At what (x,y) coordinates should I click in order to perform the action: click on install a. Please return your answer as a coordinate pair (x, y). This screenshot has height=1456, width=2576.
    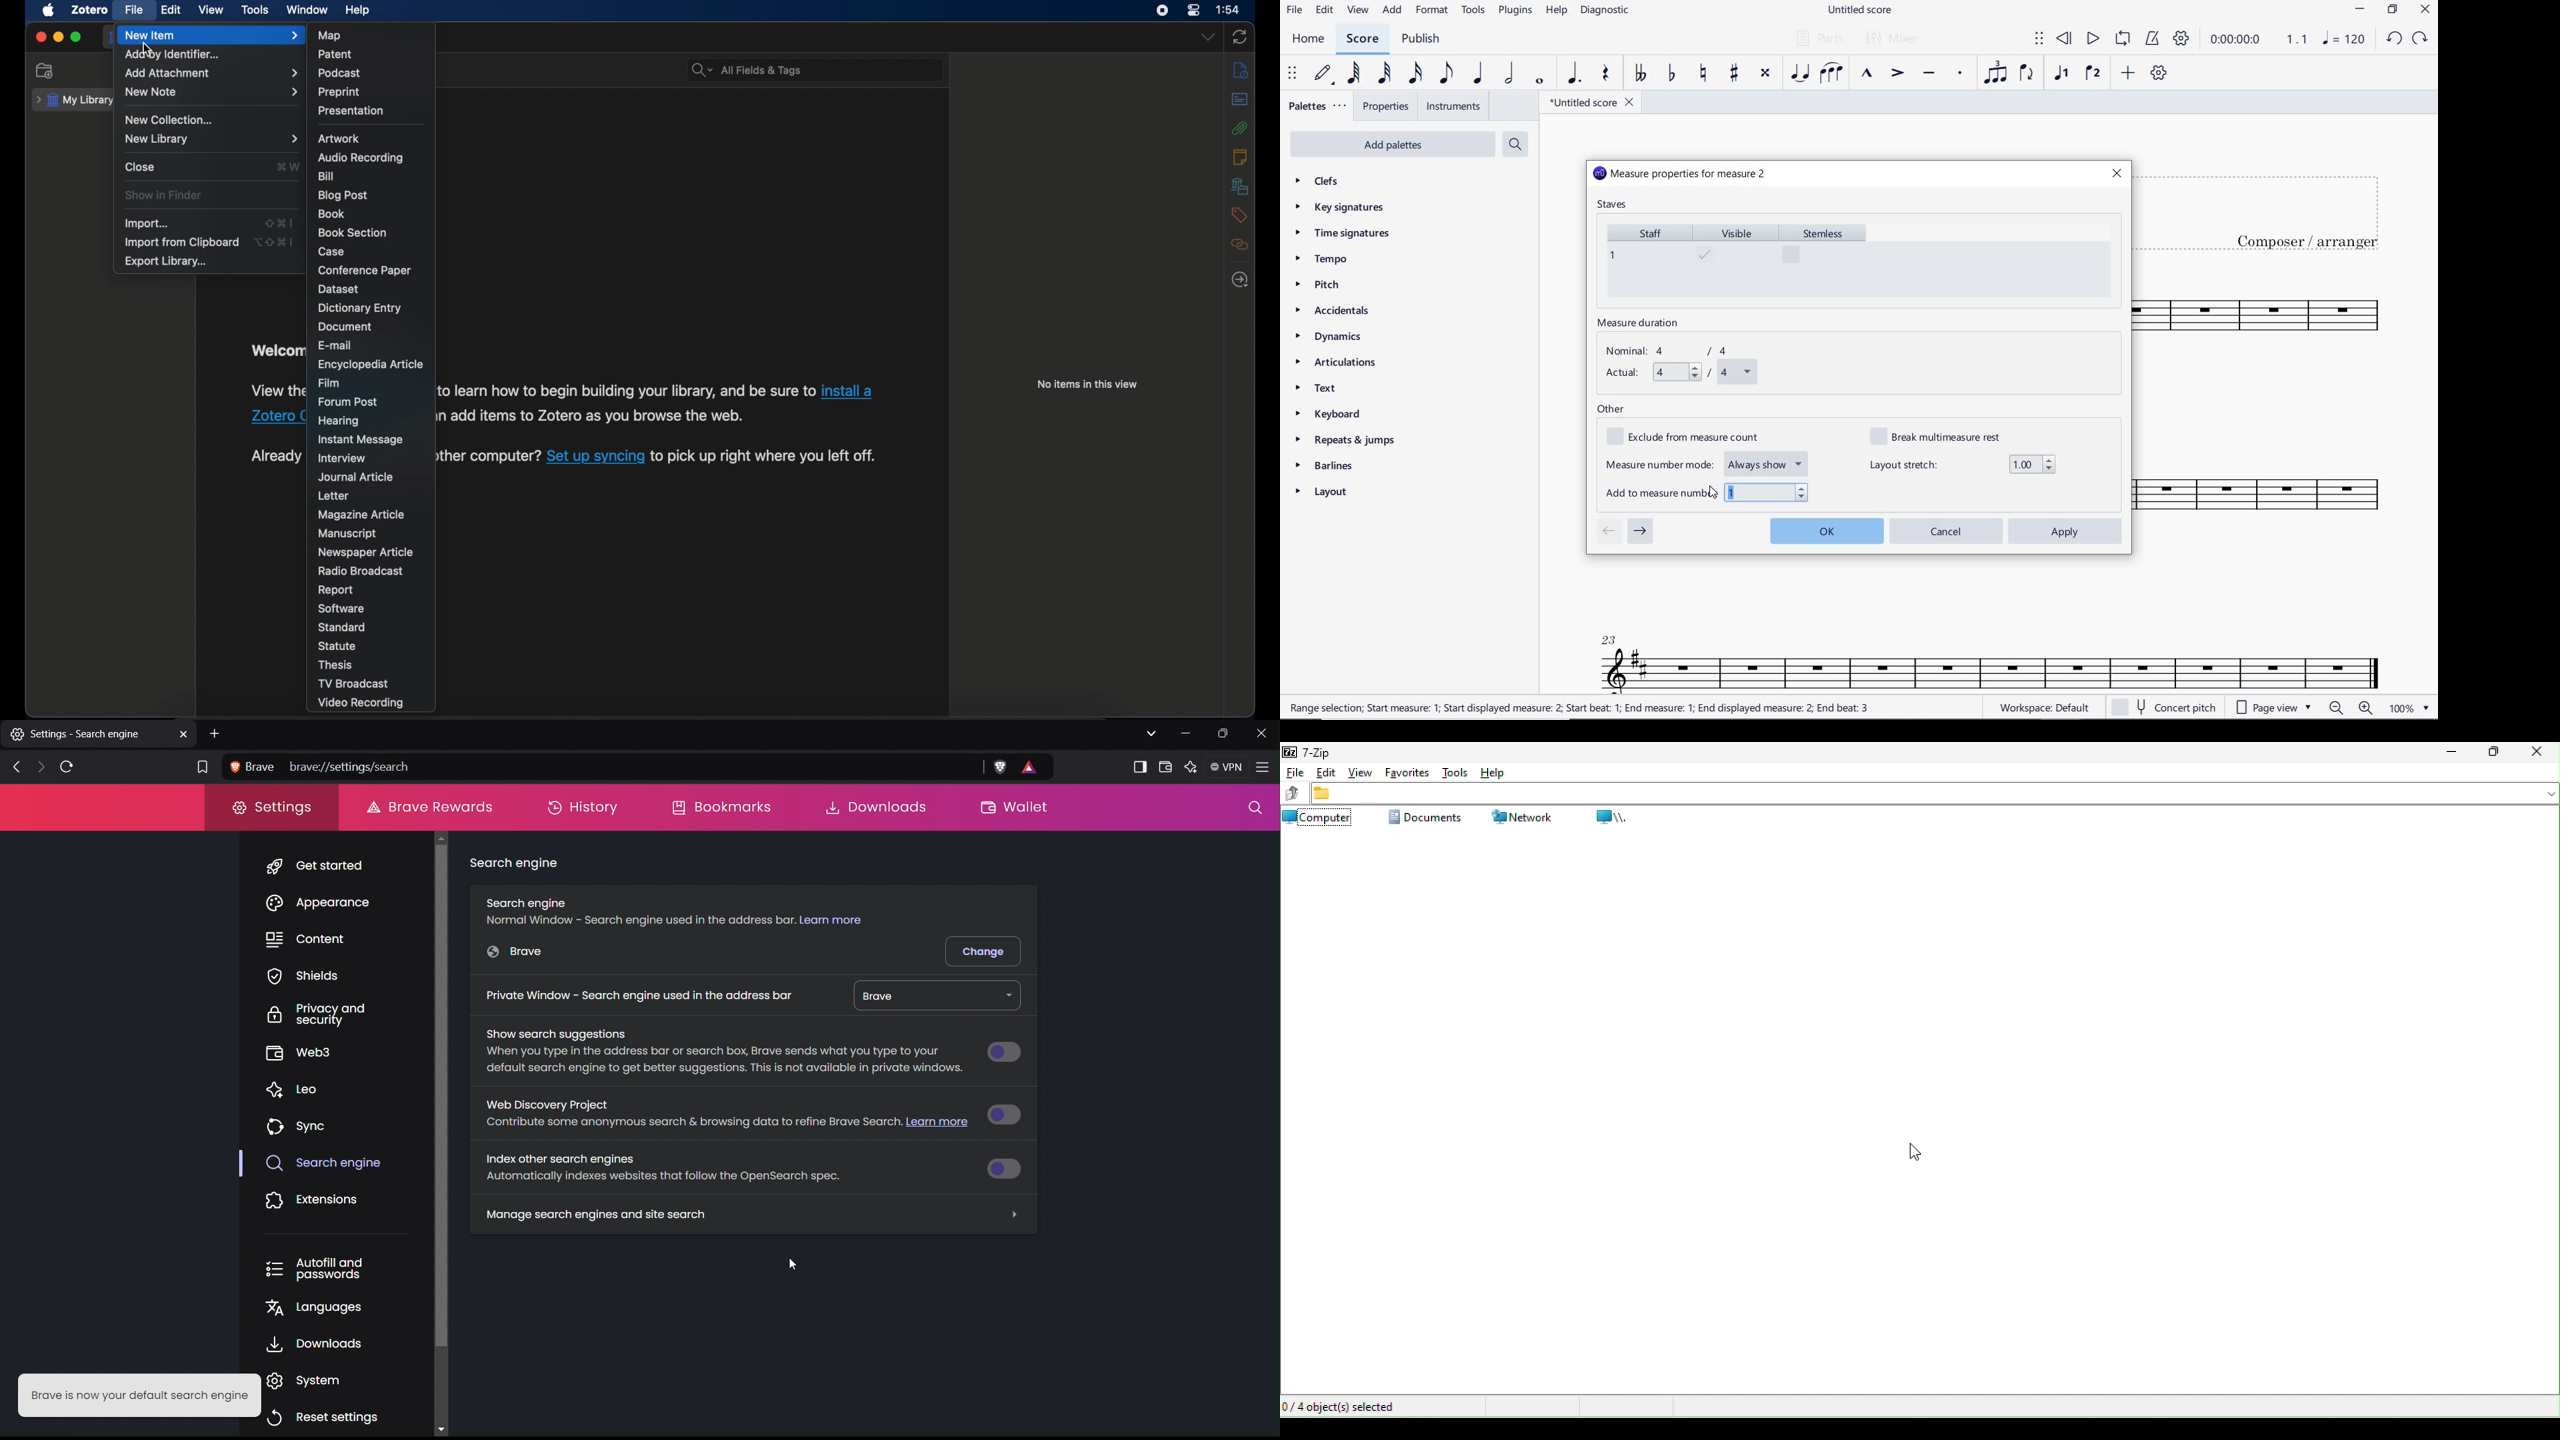
    Looking at the image, I should click on (851, 391).